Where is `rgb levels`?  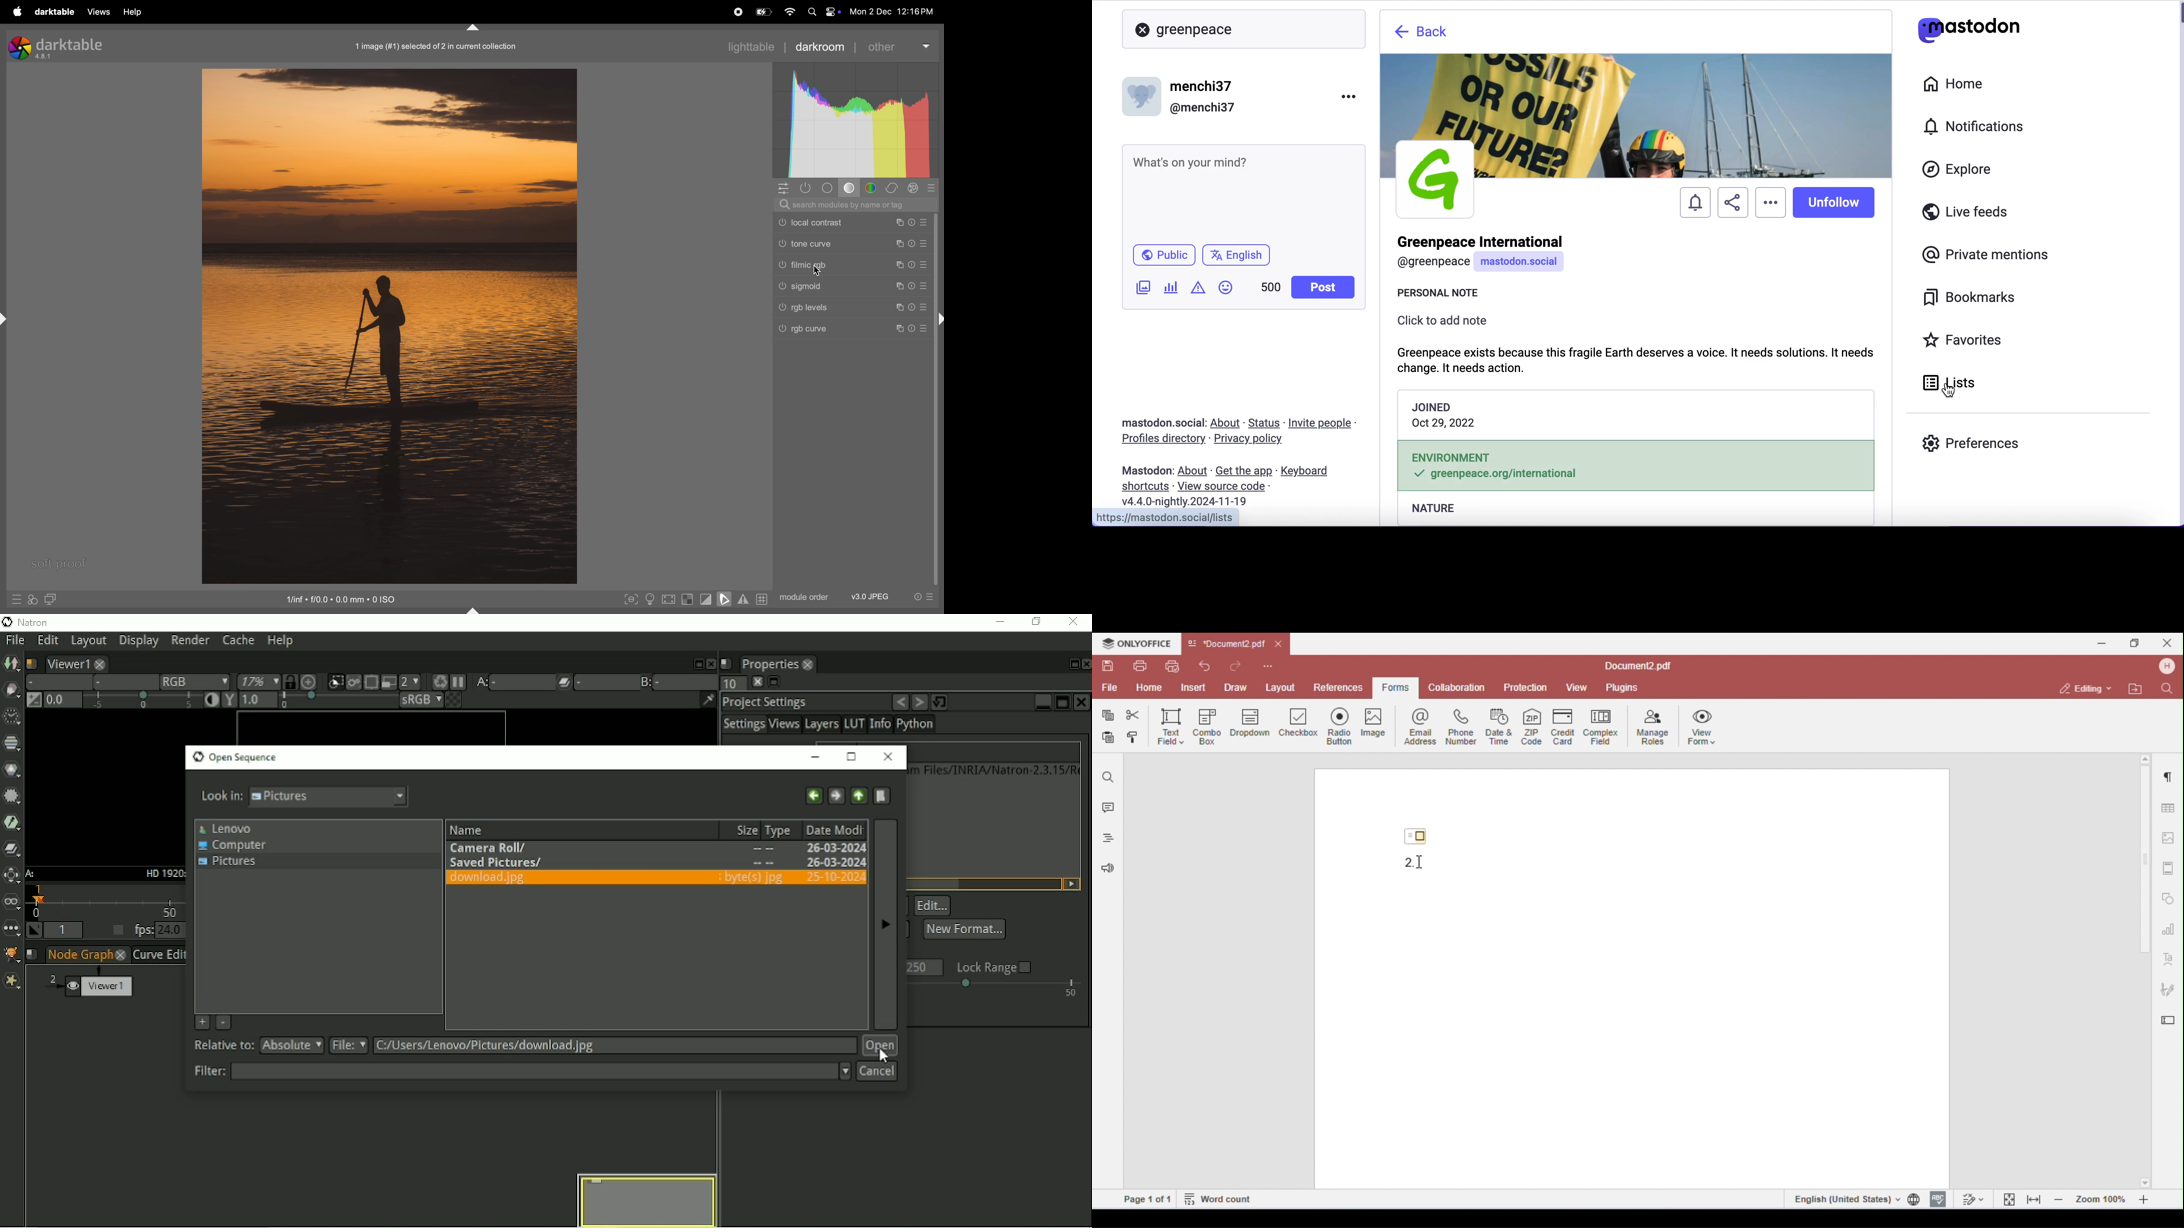 rgb levels is located at coordinates (855, 308).